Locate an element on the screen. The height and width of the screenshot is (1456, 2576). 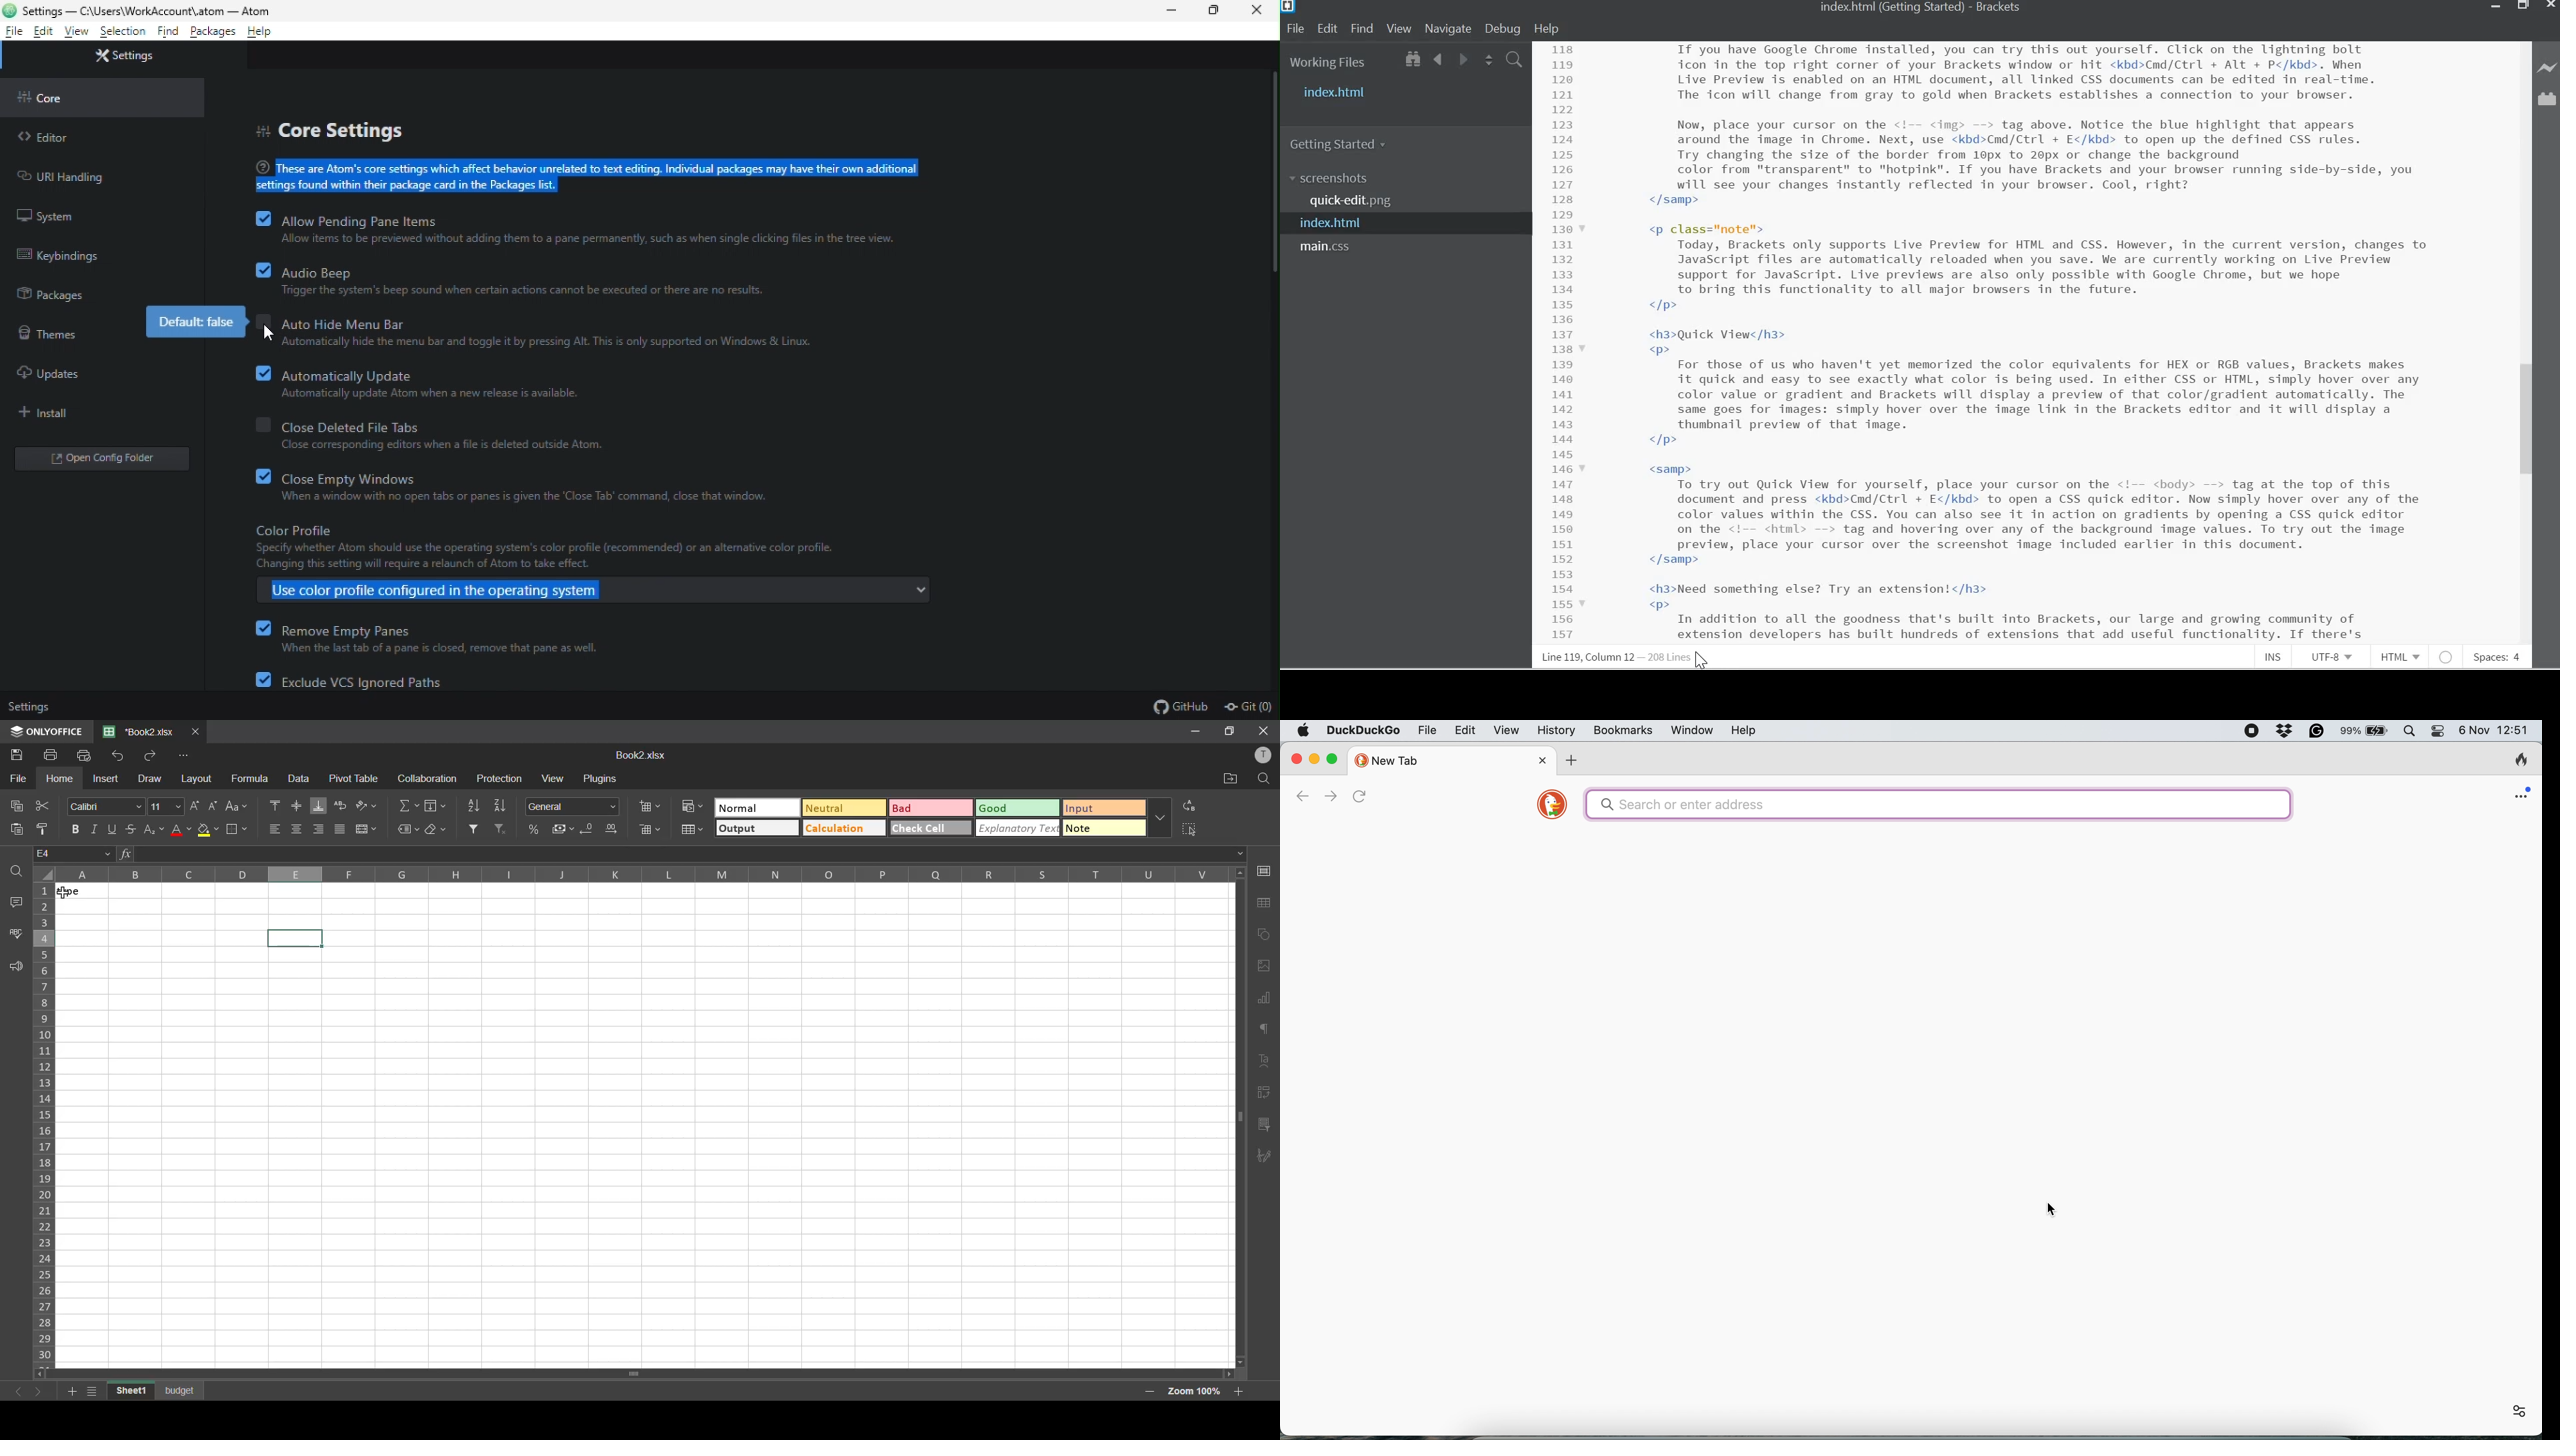
fill color is located at coordinates (208, 829).